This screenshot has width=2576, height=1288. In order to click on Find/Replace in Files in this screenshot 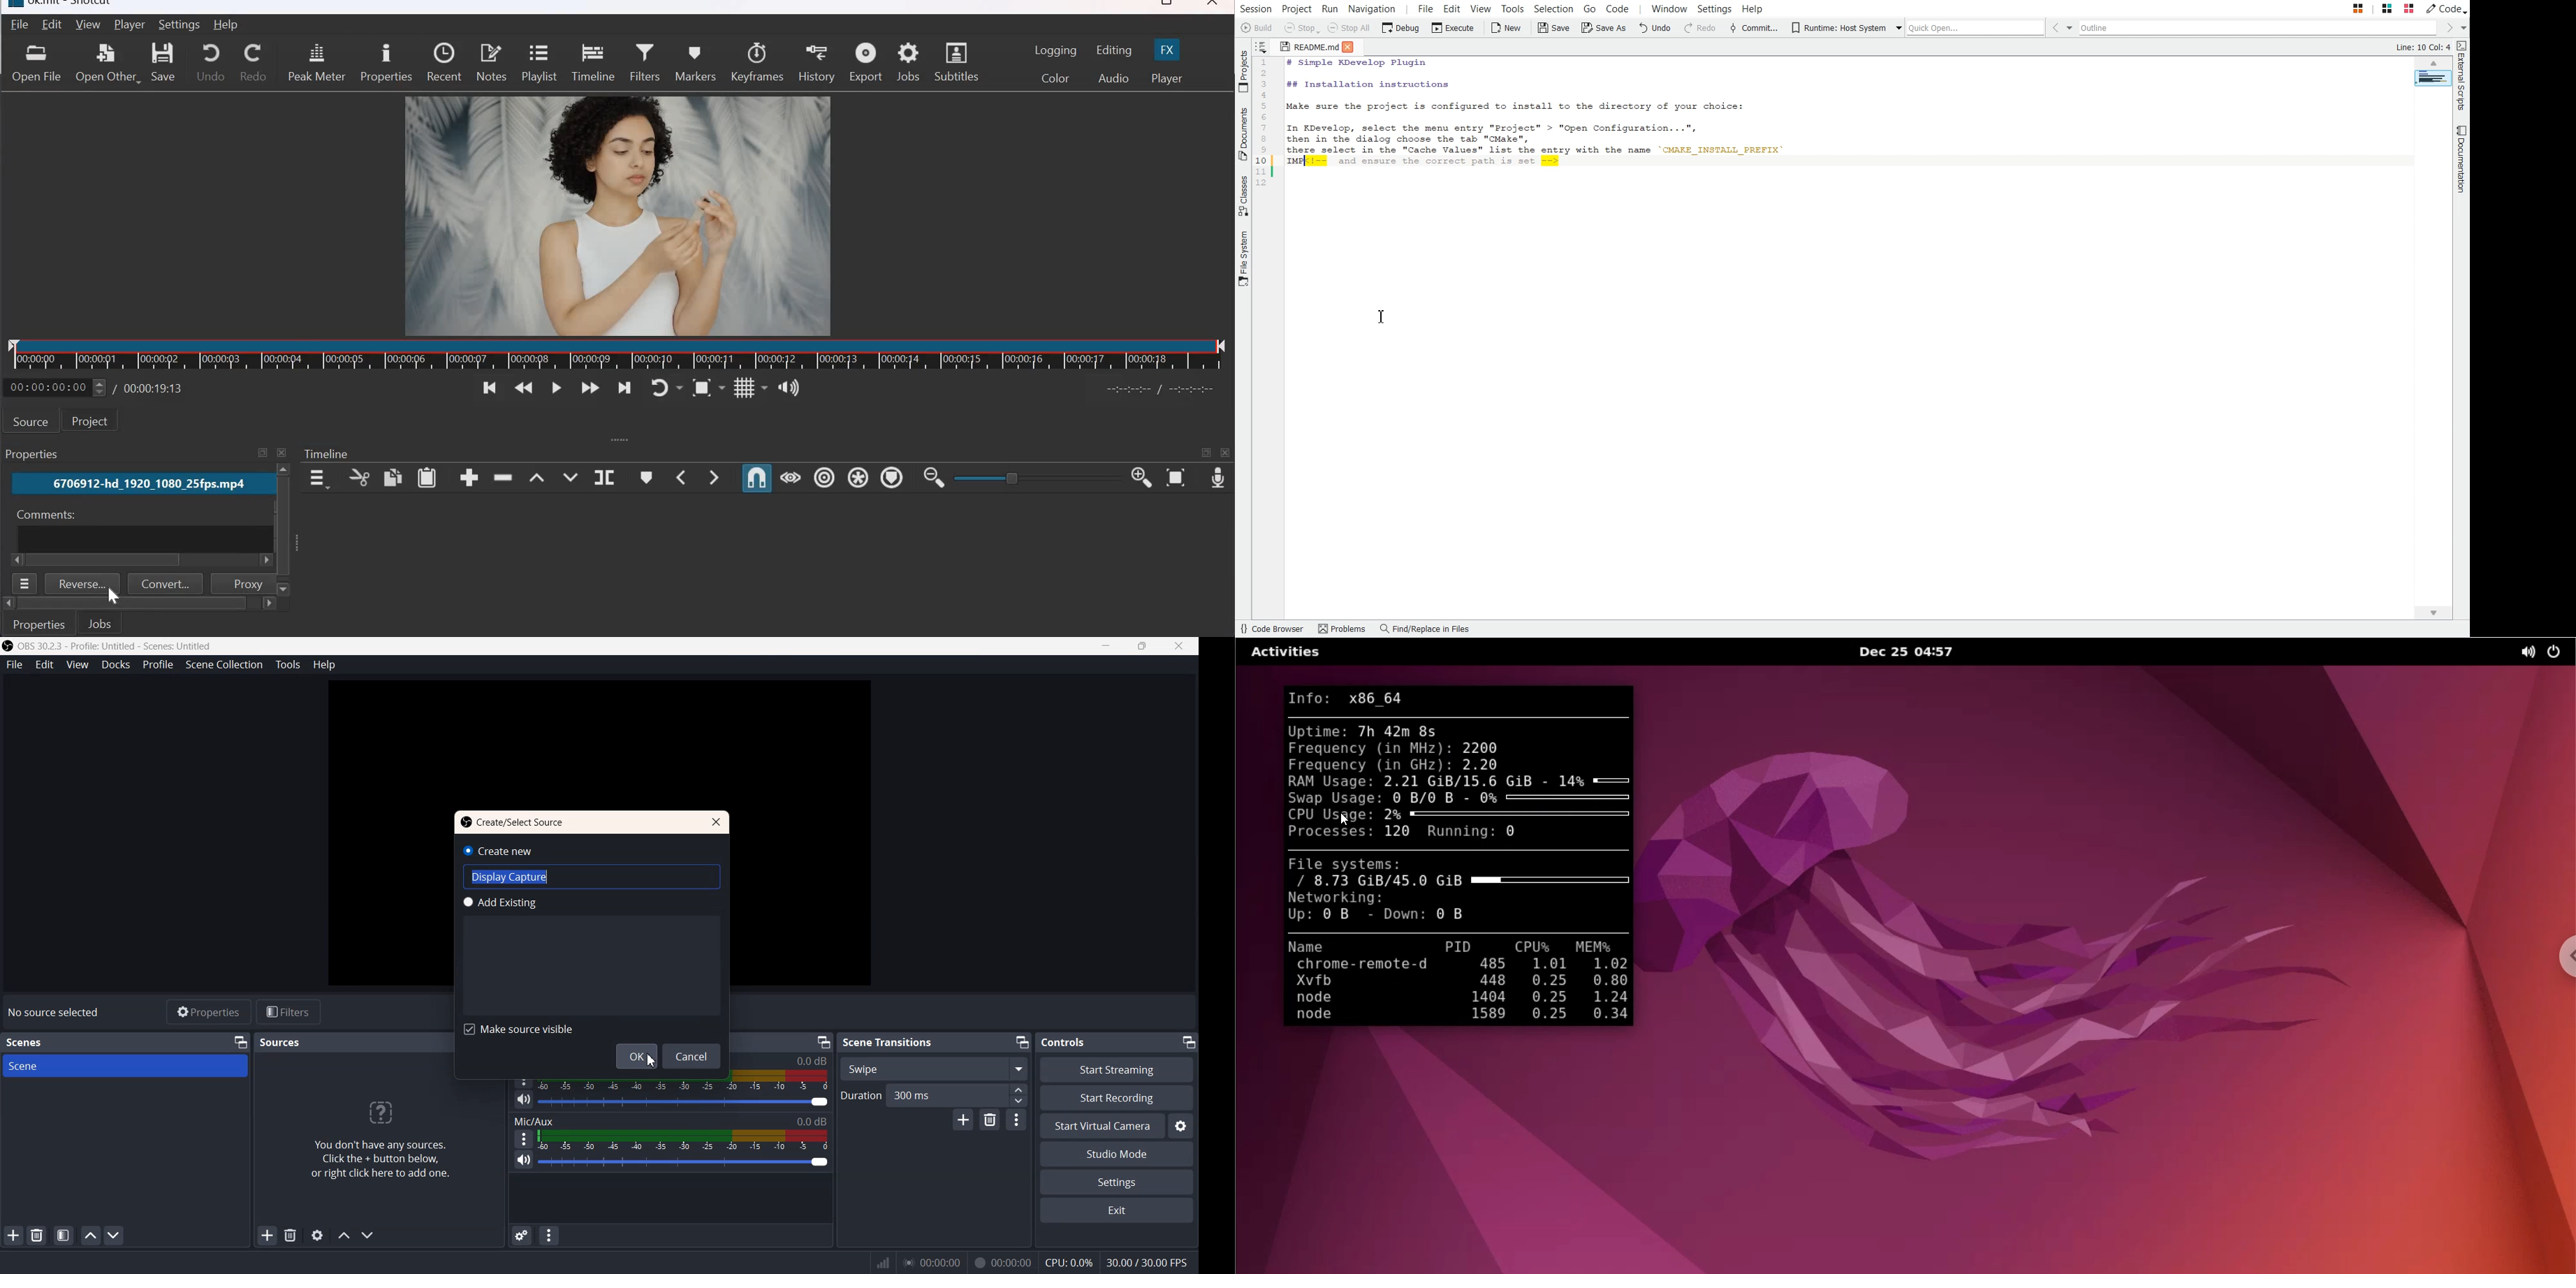, I will do `click(1426, 629)`.